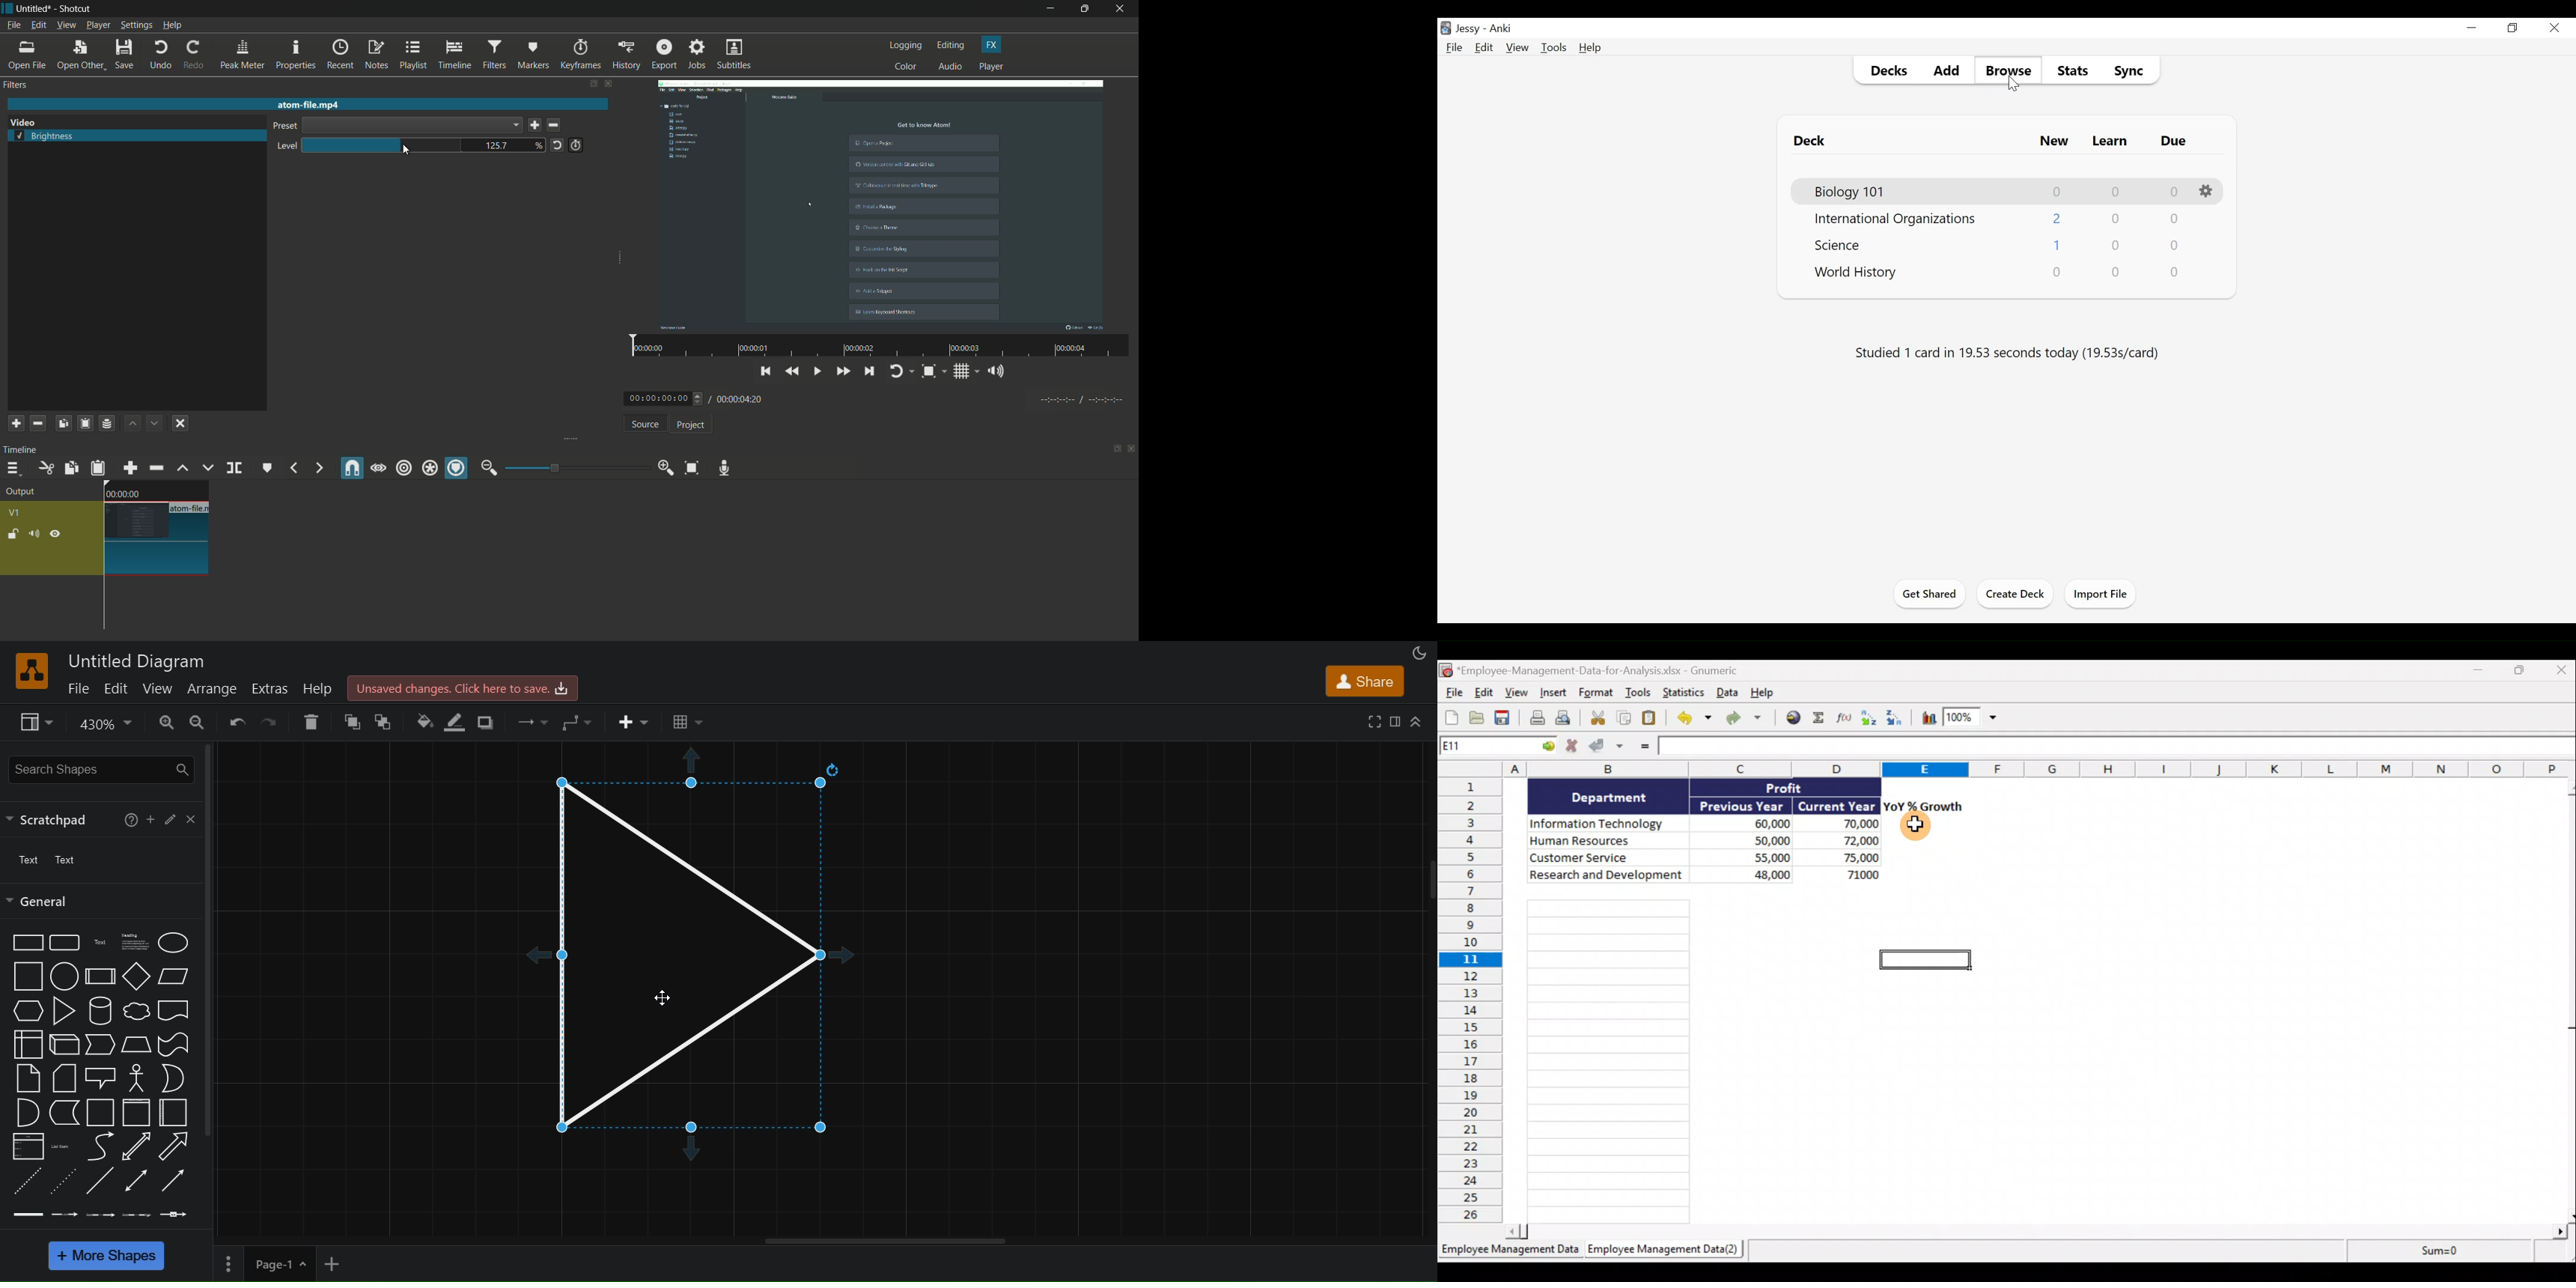 The height and width of the screenshot is (1288, 2576). I want to click on connection, so click(532, 719).